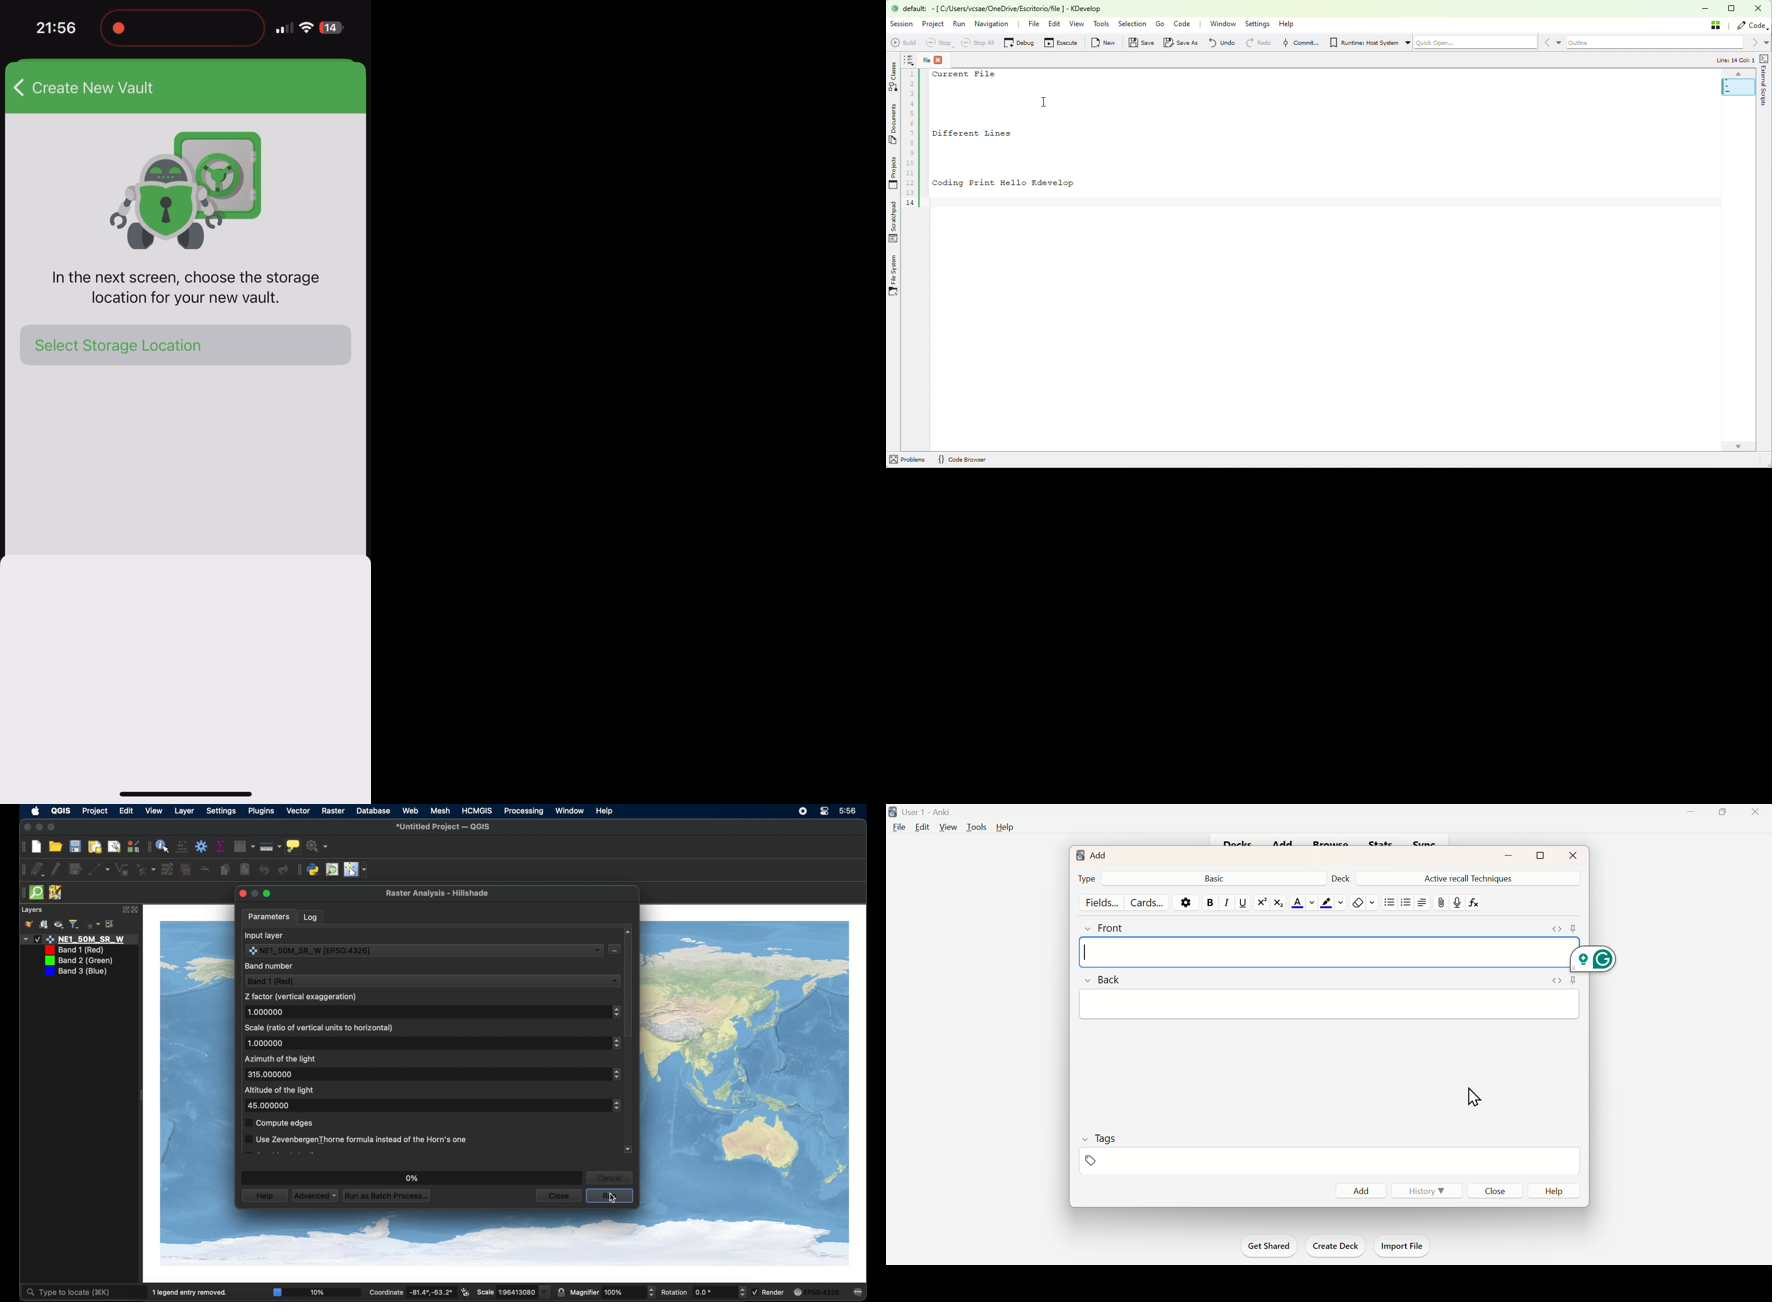  What do you see at coordinates (1546, 855) in the screenshot?
I see `Maximise` at bounding box center [1546, 855].